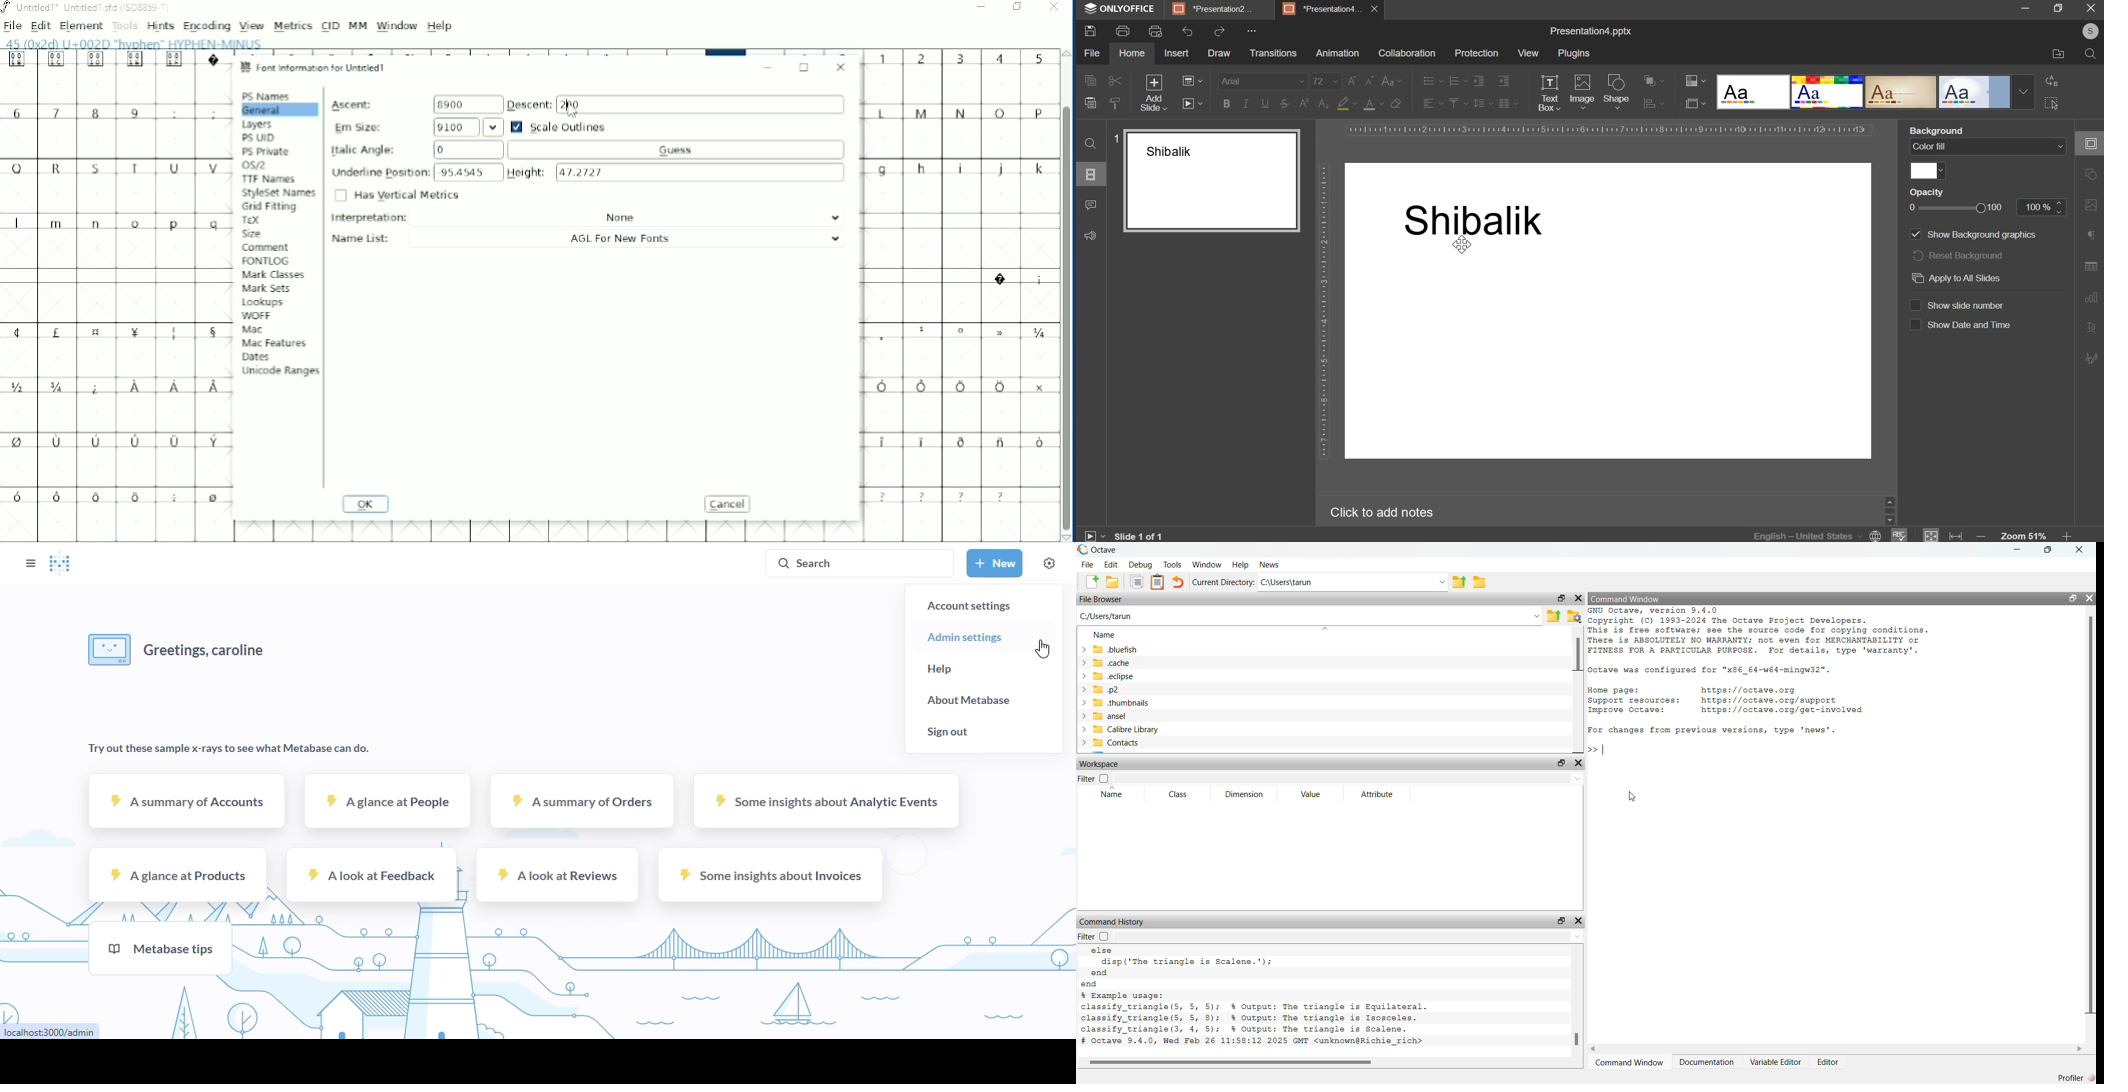 This screenshot has height=1092, width=2128. Describe the element at coordinates (1177, 53) in the screenshot. I see `insert` at that location.